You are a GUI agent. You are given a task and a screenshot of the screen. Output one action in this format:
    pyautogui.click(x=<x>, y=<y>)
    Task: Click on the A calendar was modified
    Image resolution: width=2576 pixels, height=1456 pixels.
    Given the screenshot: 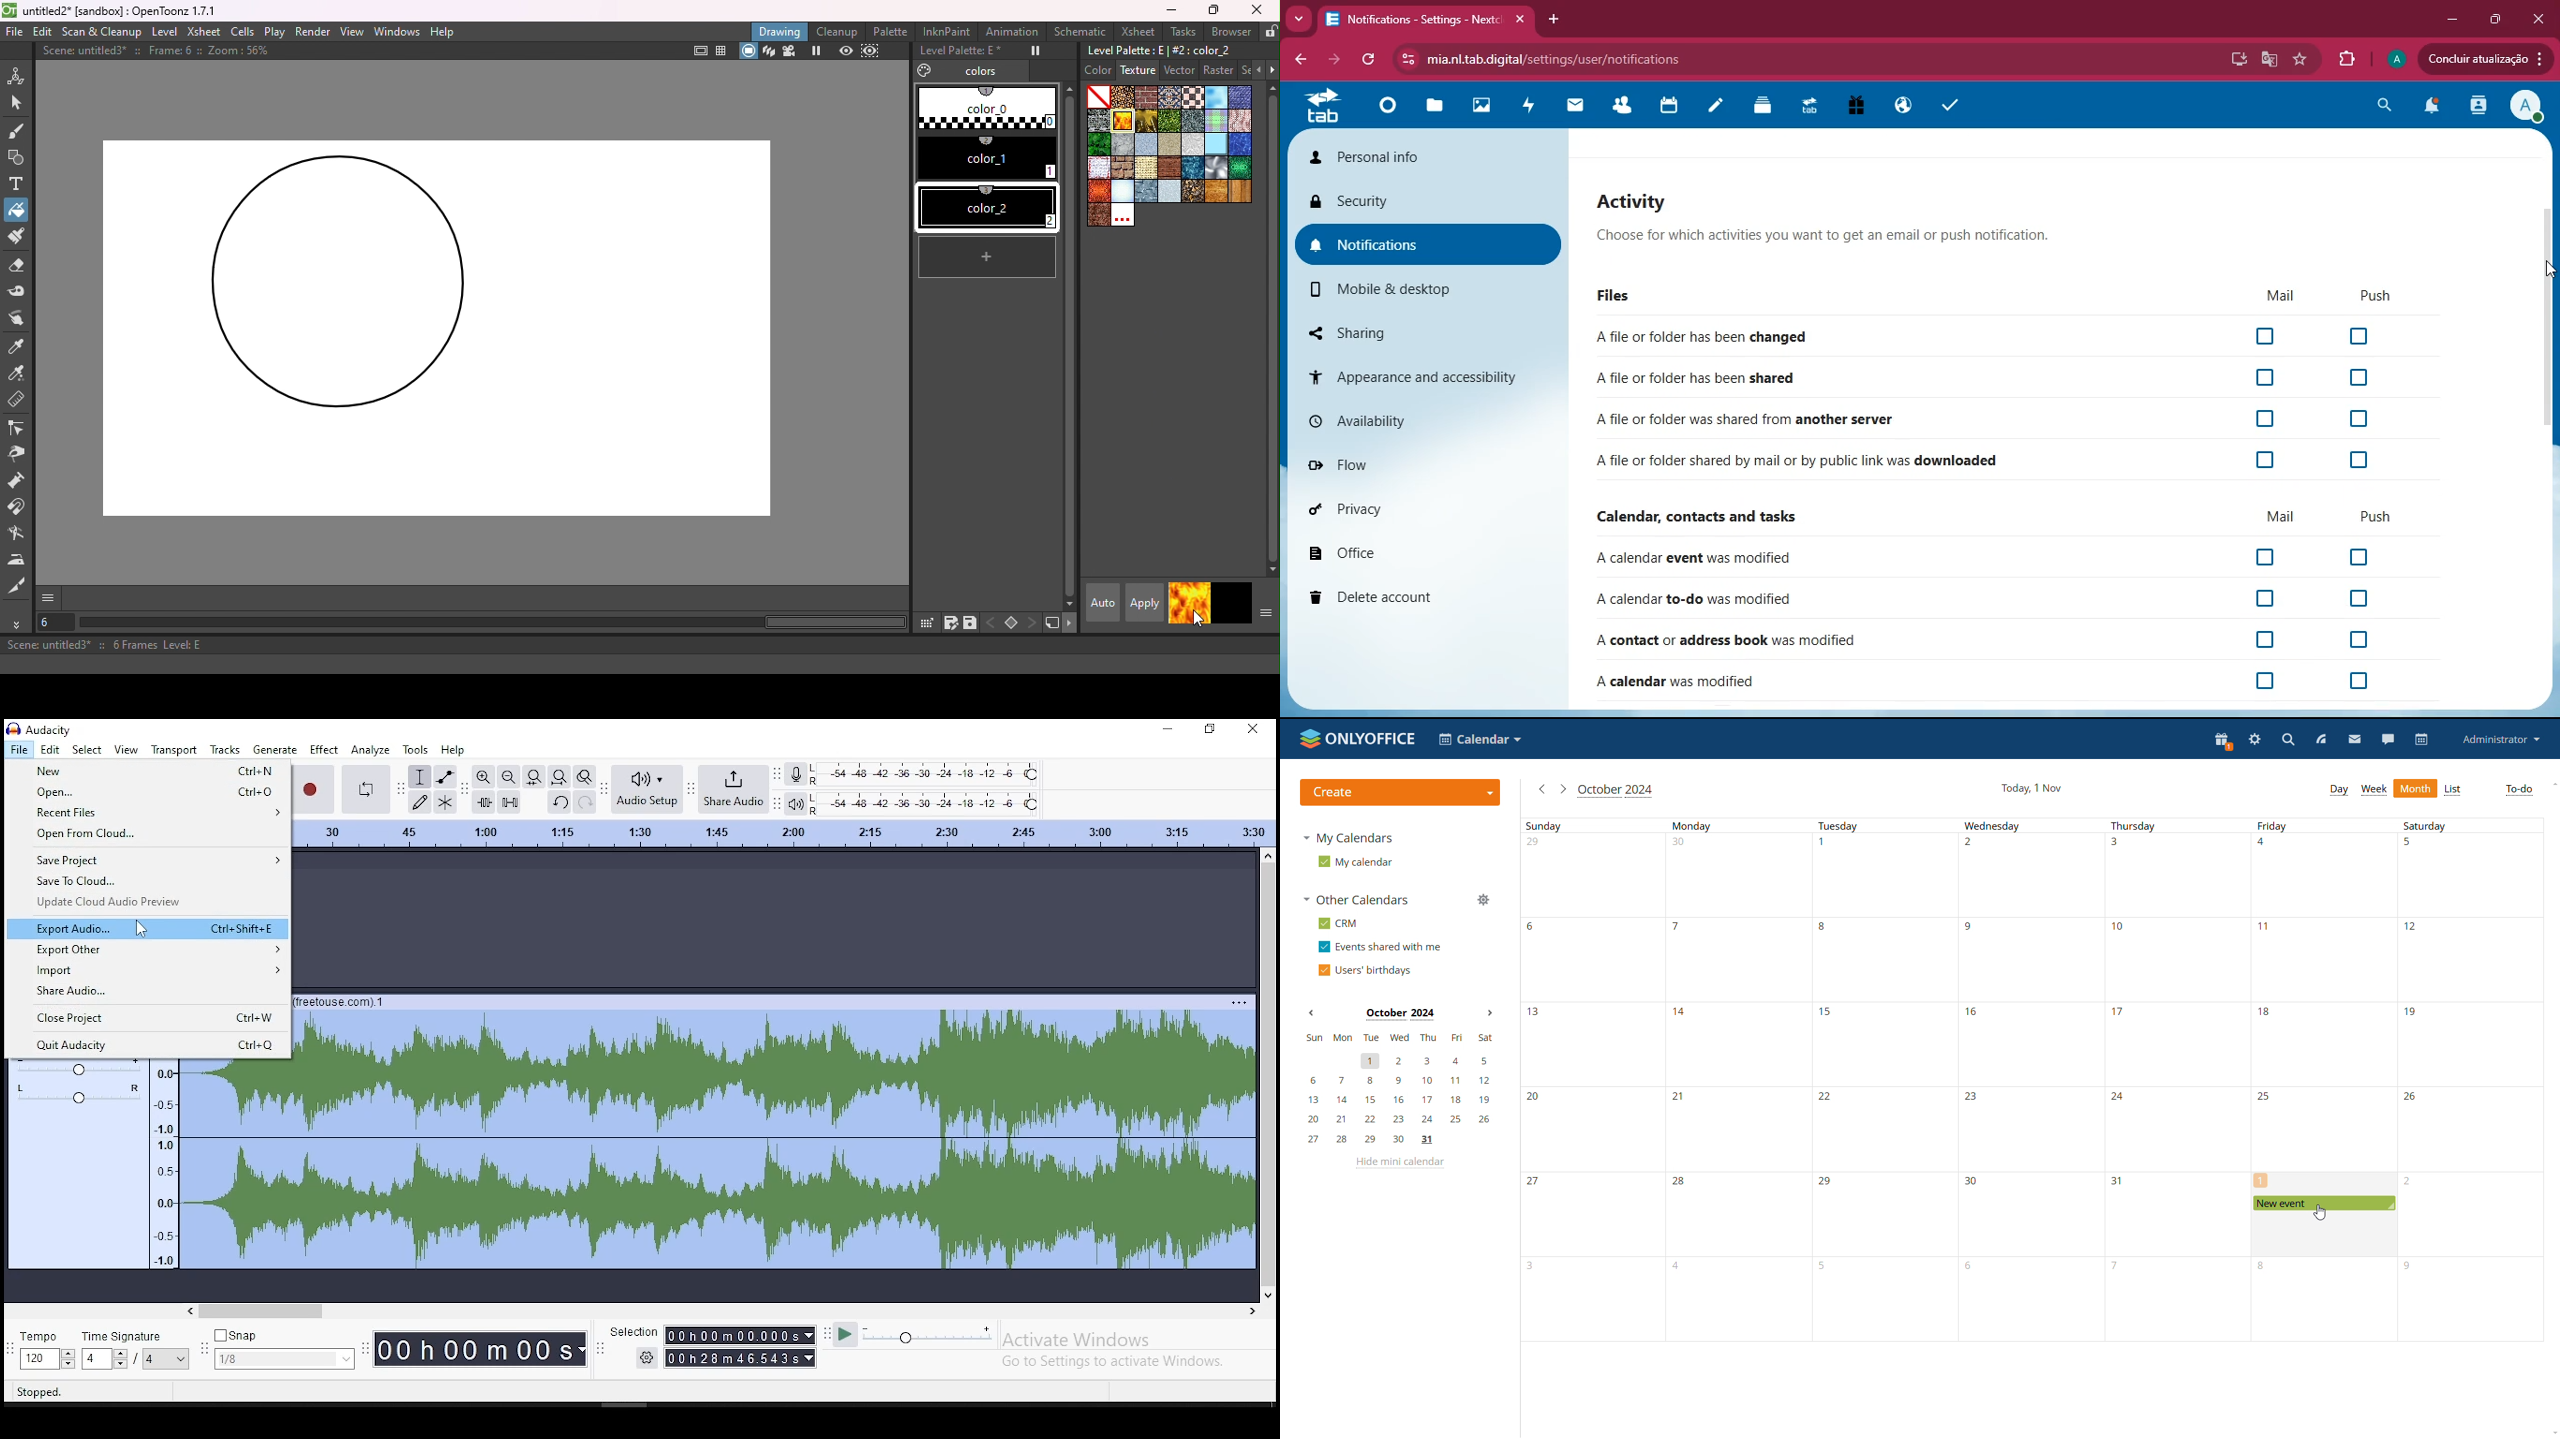 What is the action you would take?
    pyautogui.click(x=1678, y=684)
    